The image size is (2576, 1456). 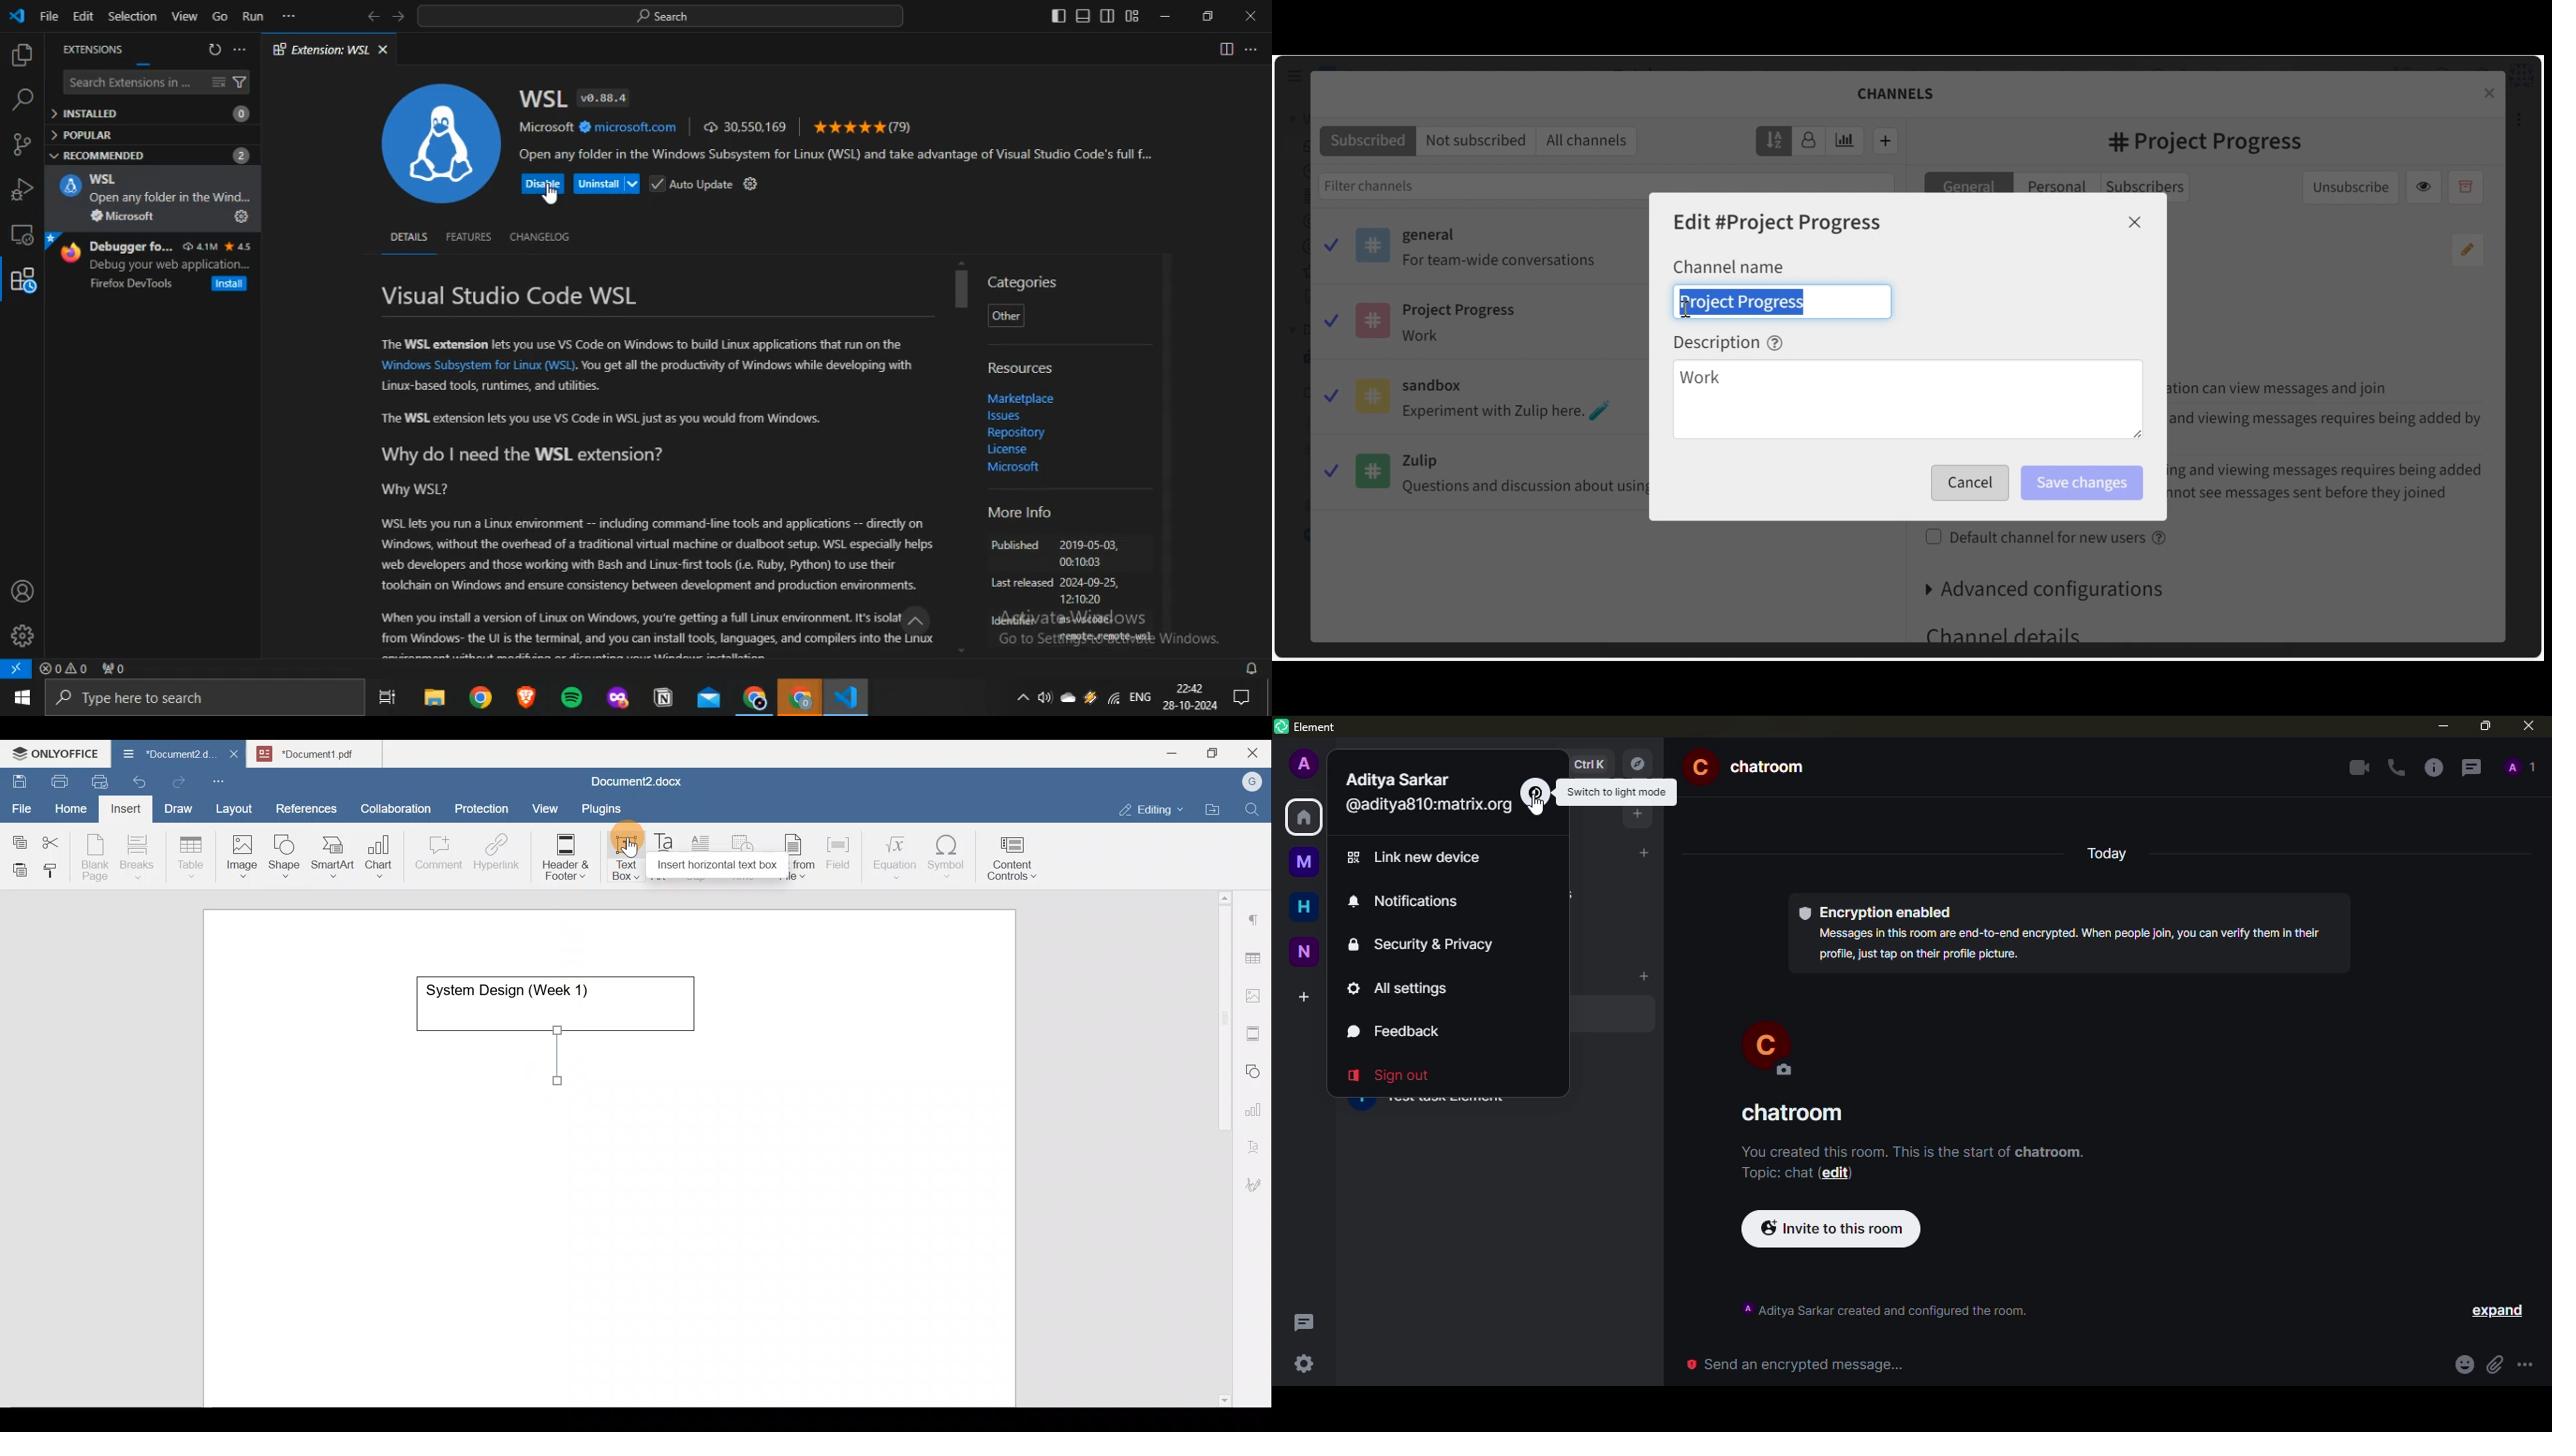 I want to click on security & privacy, so click(x=1425, y=945).